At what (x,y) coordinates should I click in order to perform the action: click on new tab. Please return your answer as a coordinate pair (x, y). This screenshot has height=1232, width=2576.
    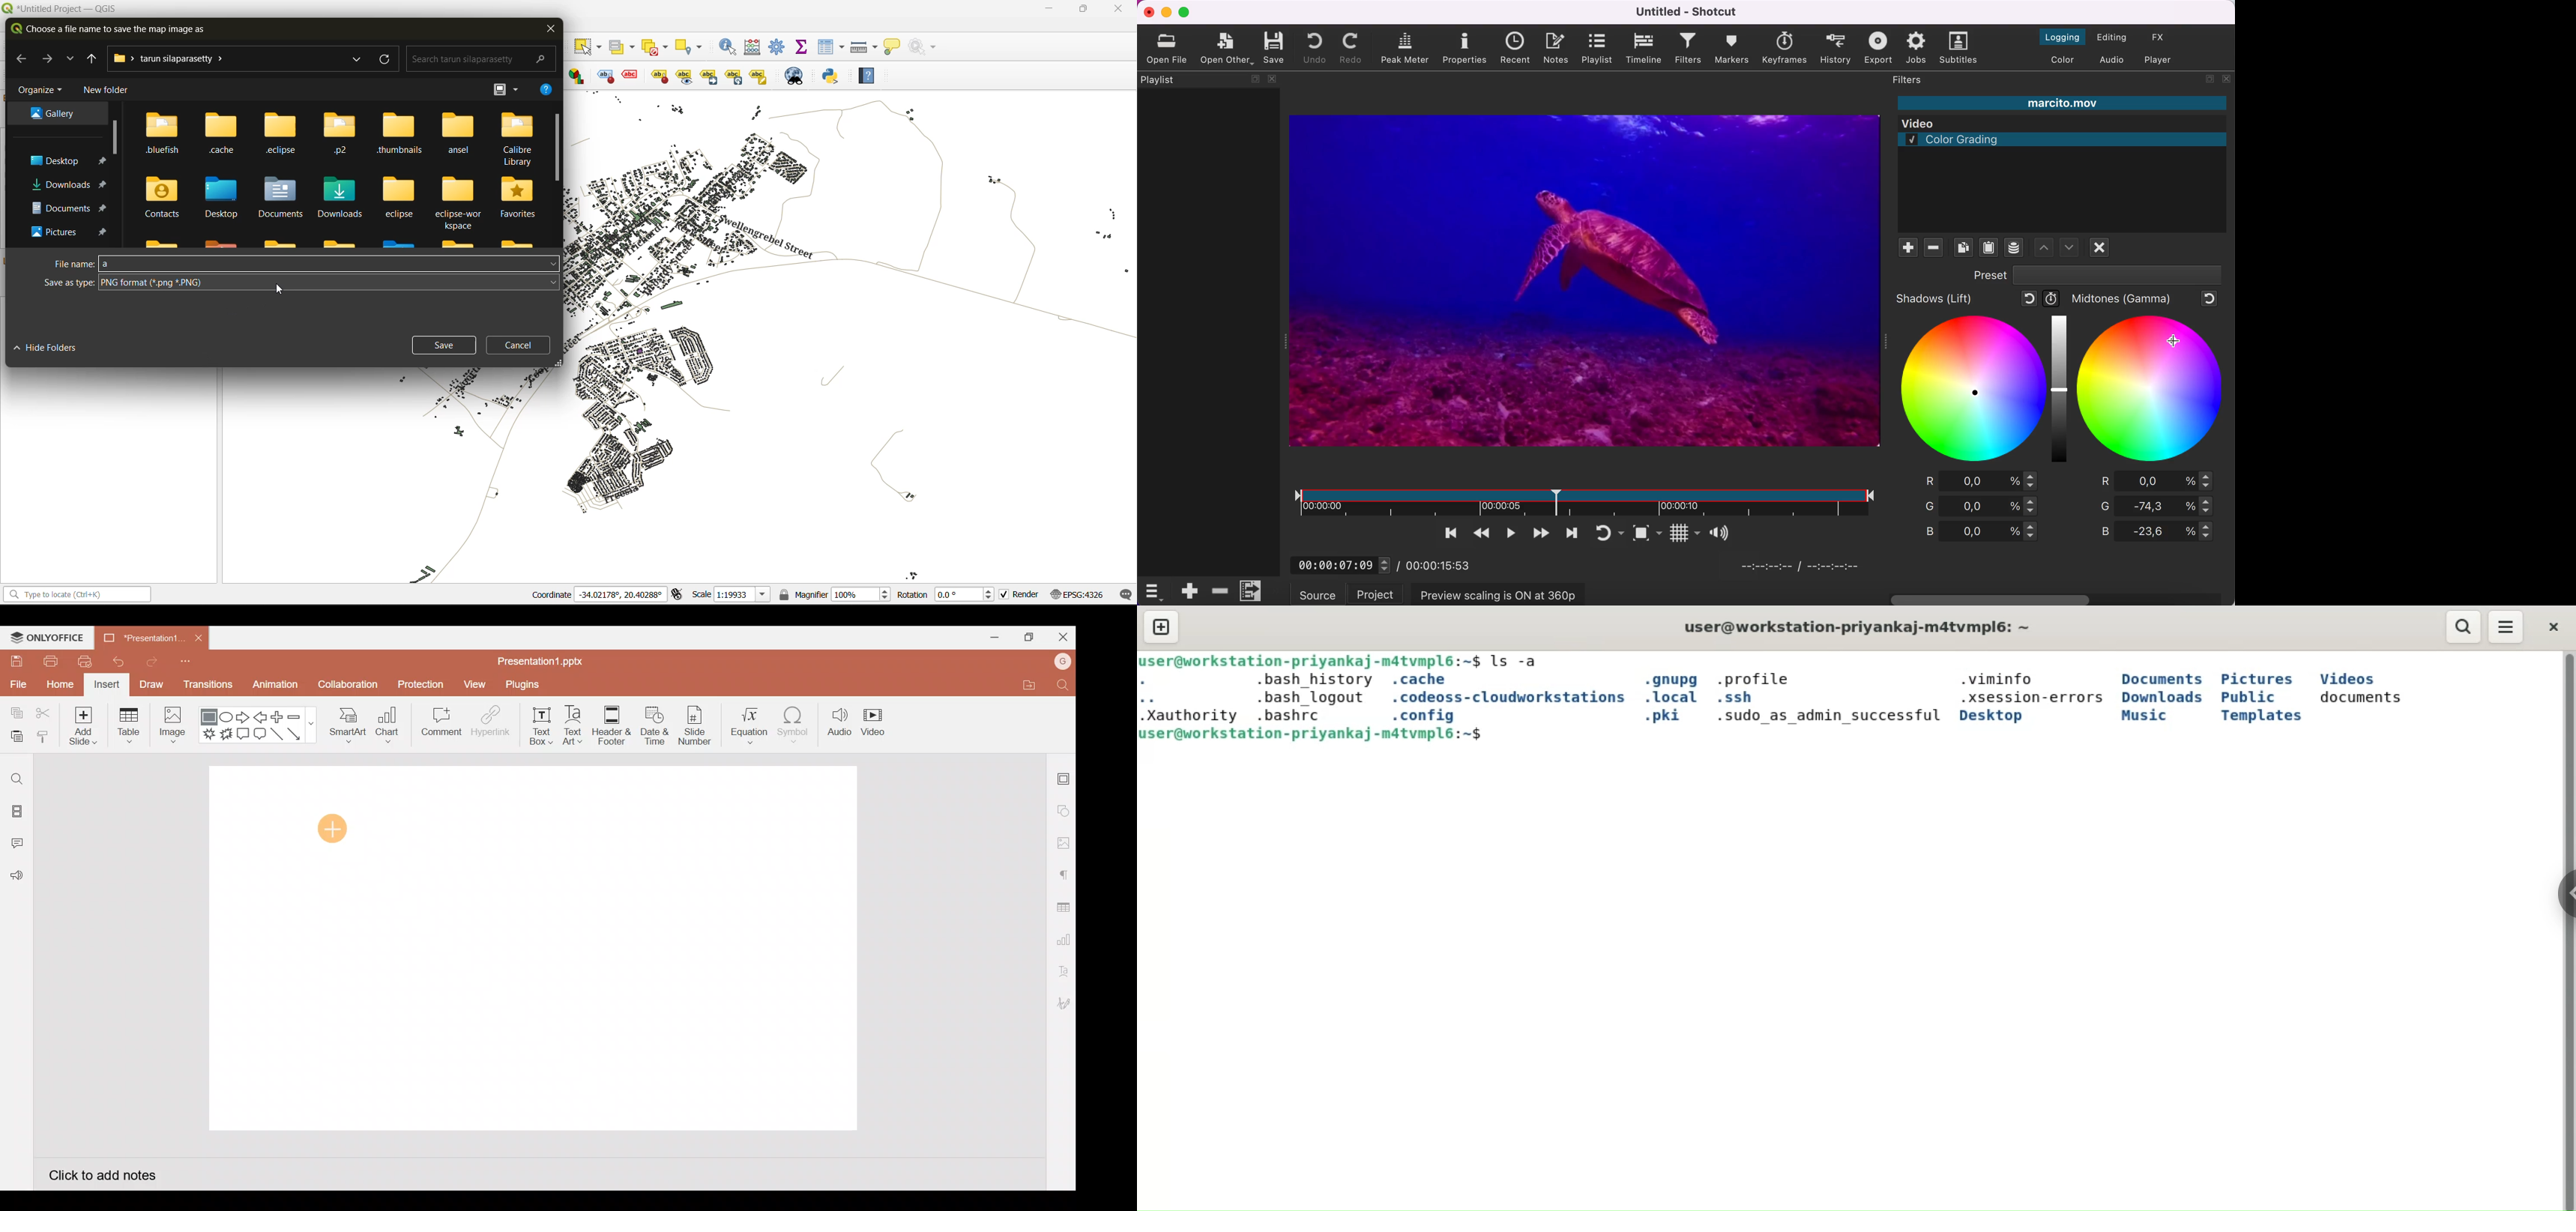
    Looking at the image, I should click on (1161, 627).